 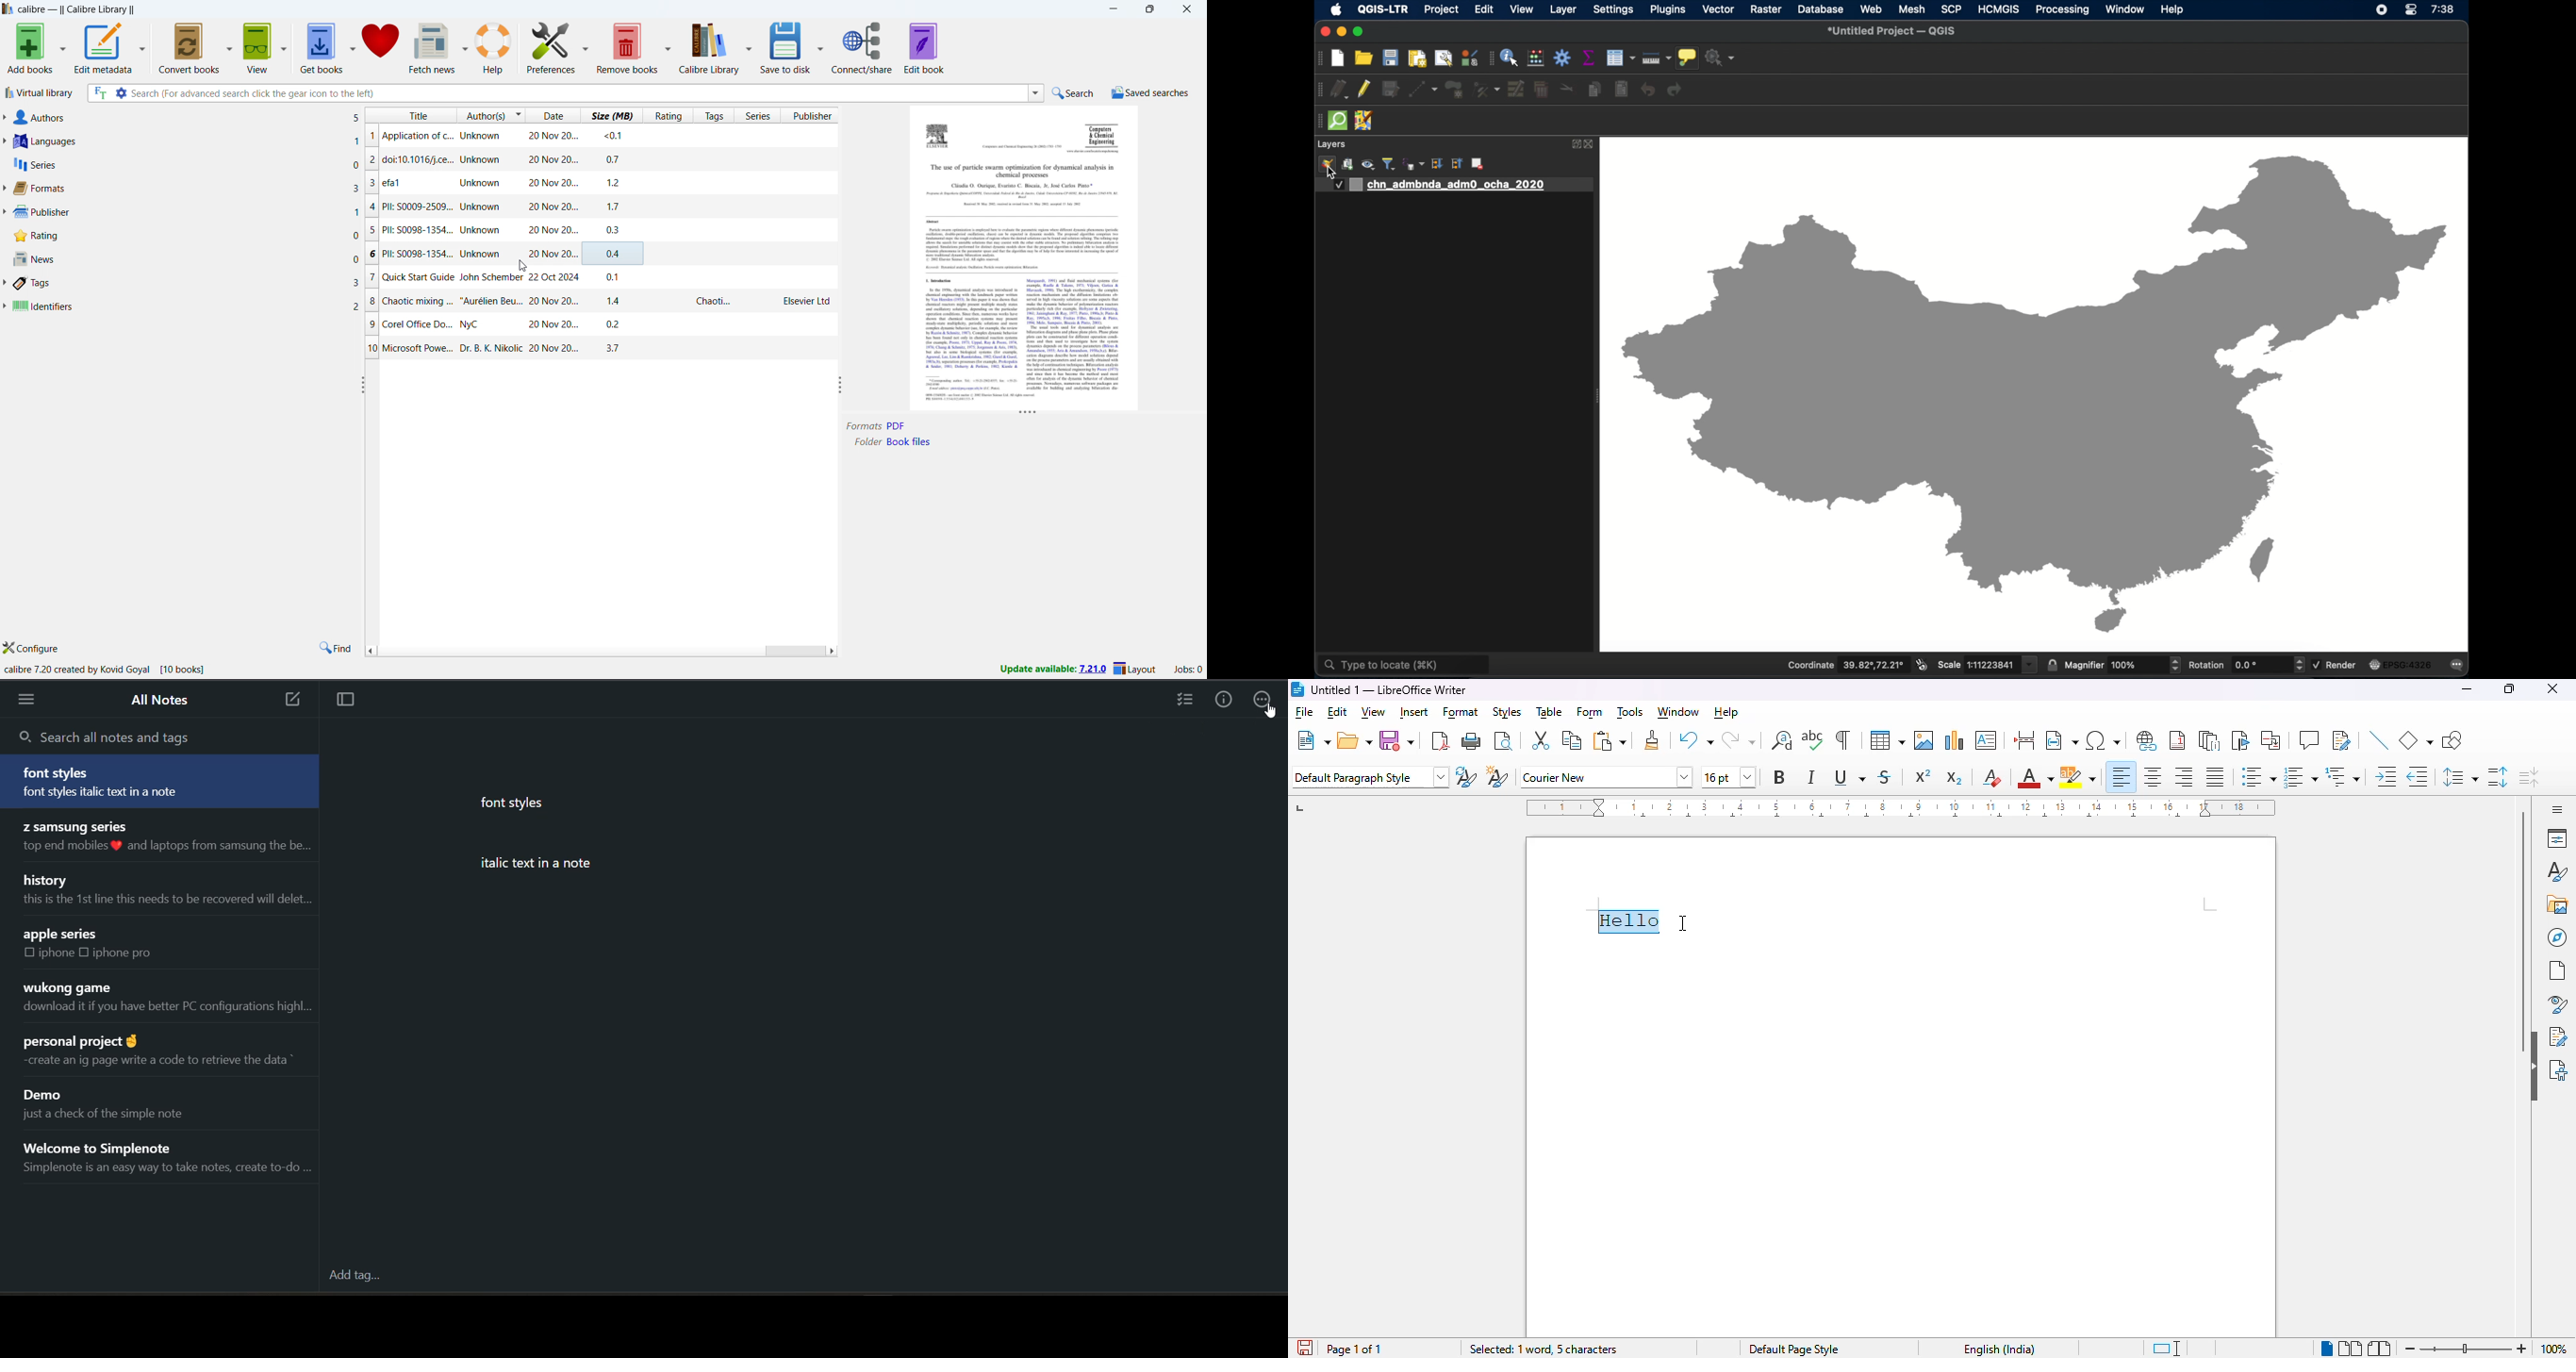 I want to click on all notes, so click(x=164, y=703).